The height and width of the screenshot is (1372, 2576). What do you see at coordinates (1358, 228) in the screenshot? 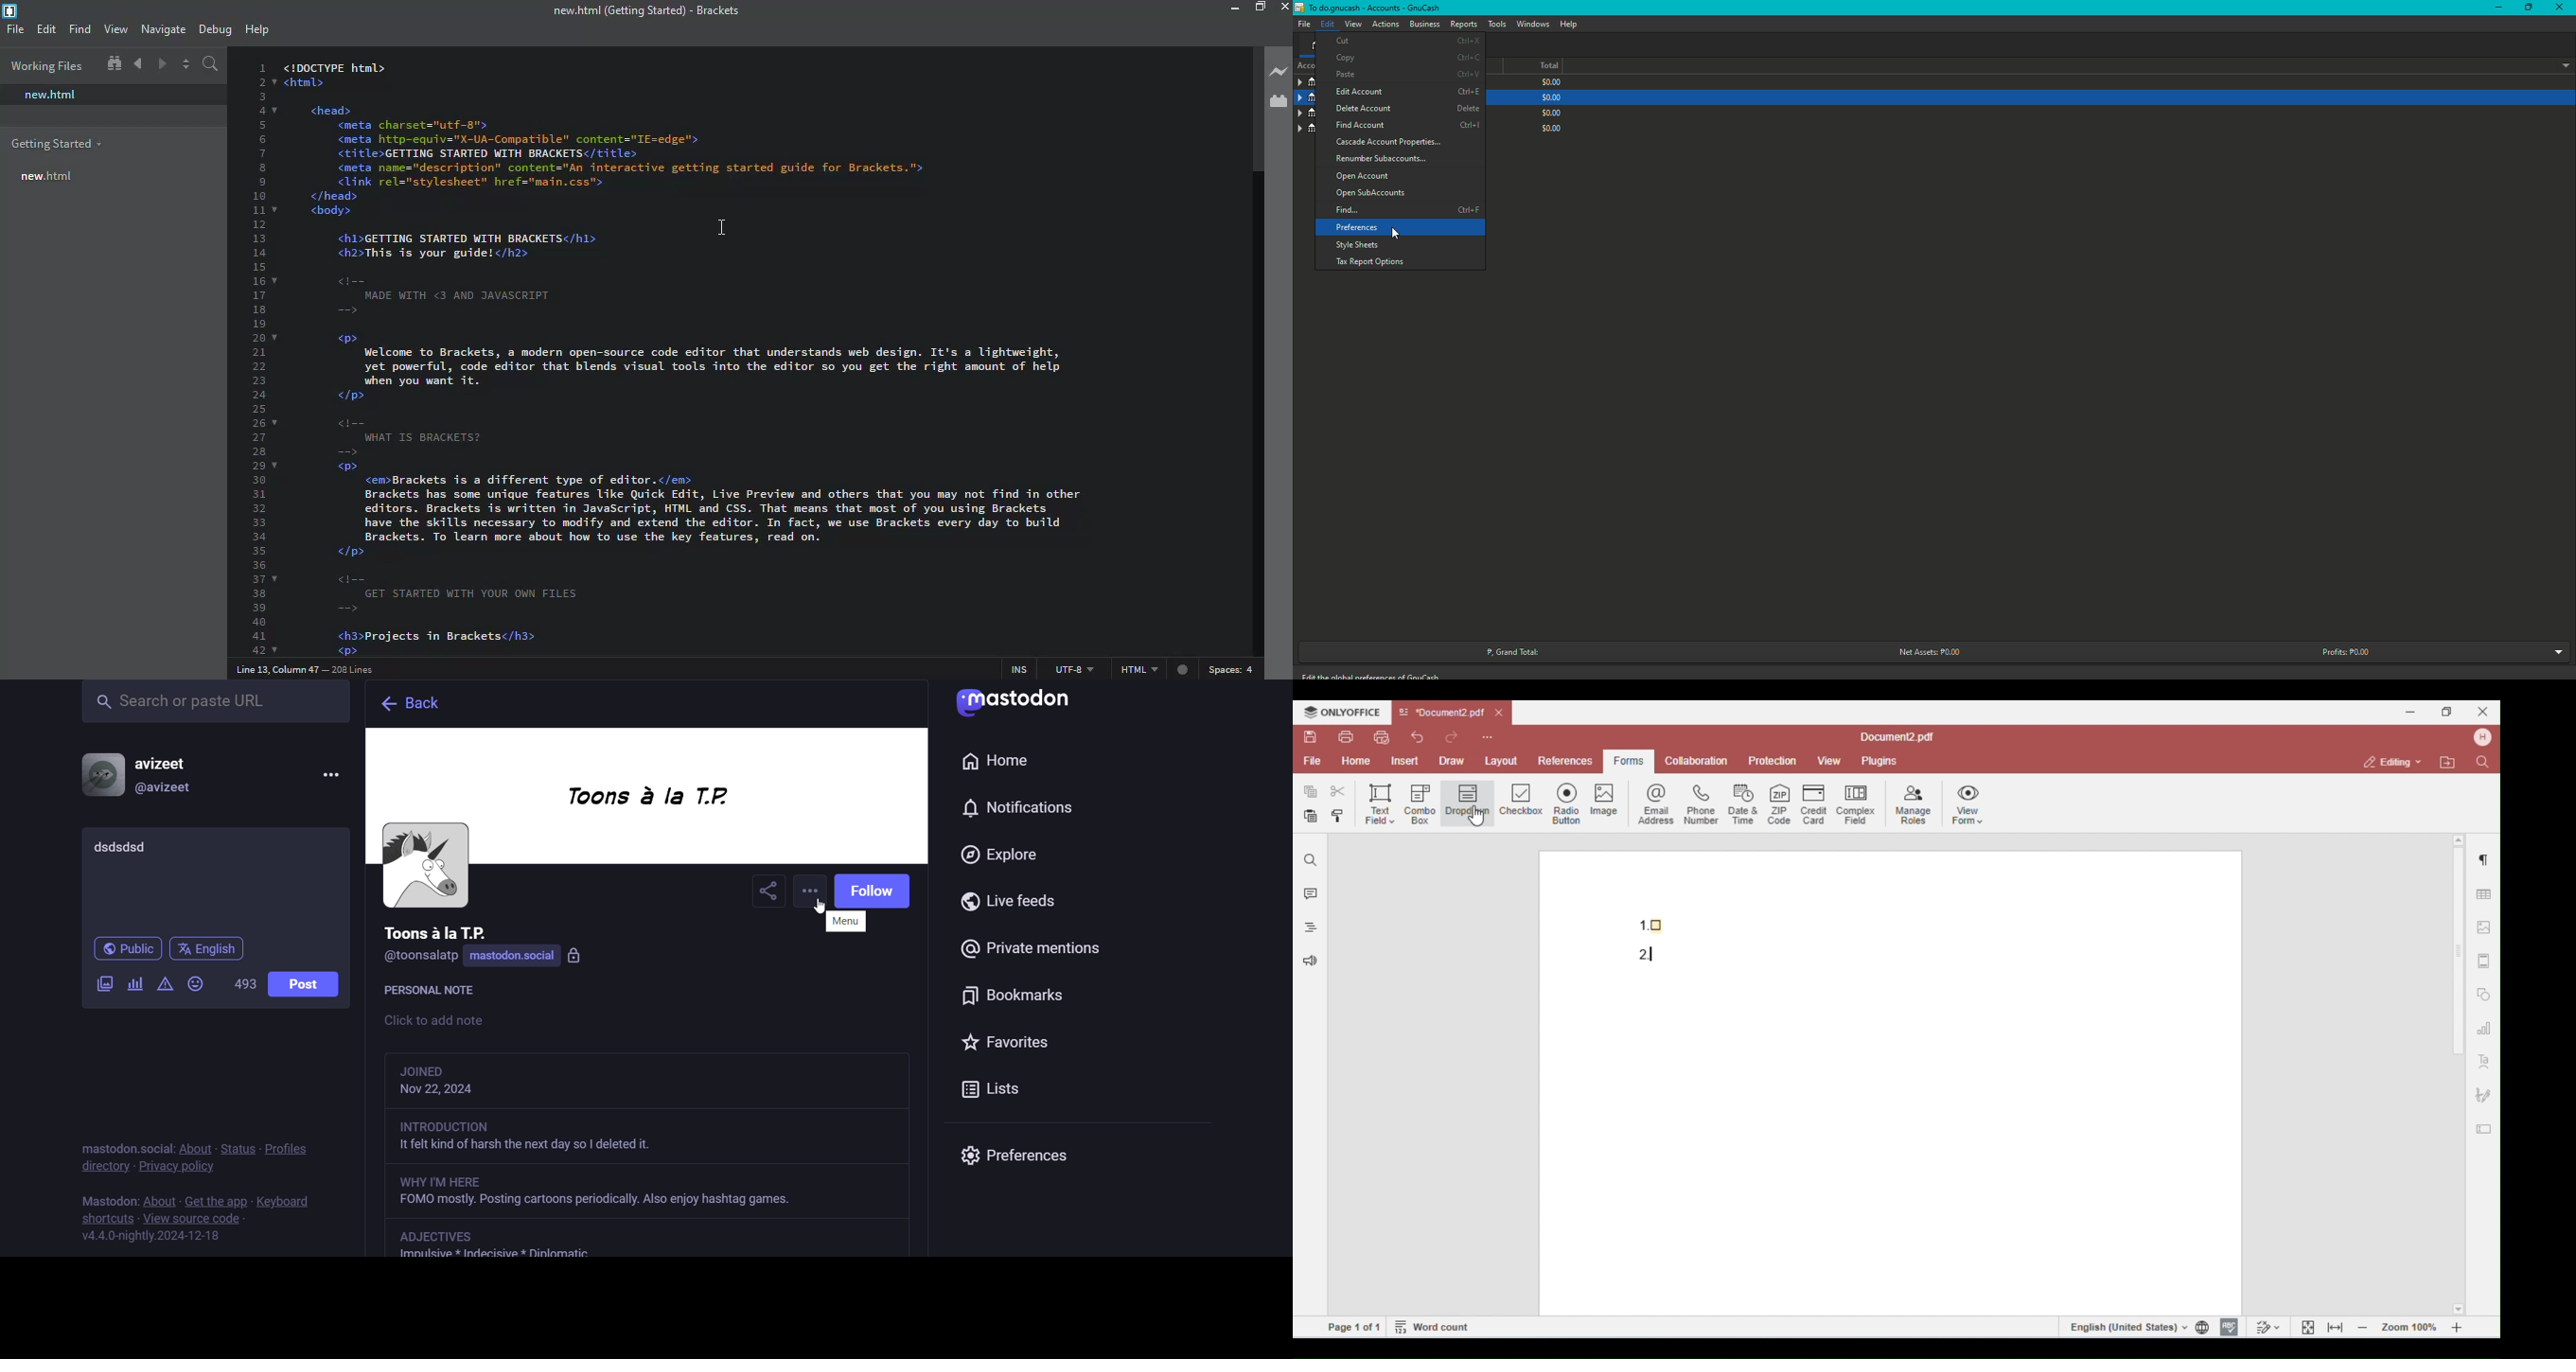
I see `Preferences` at bounding box center [1358, 228].